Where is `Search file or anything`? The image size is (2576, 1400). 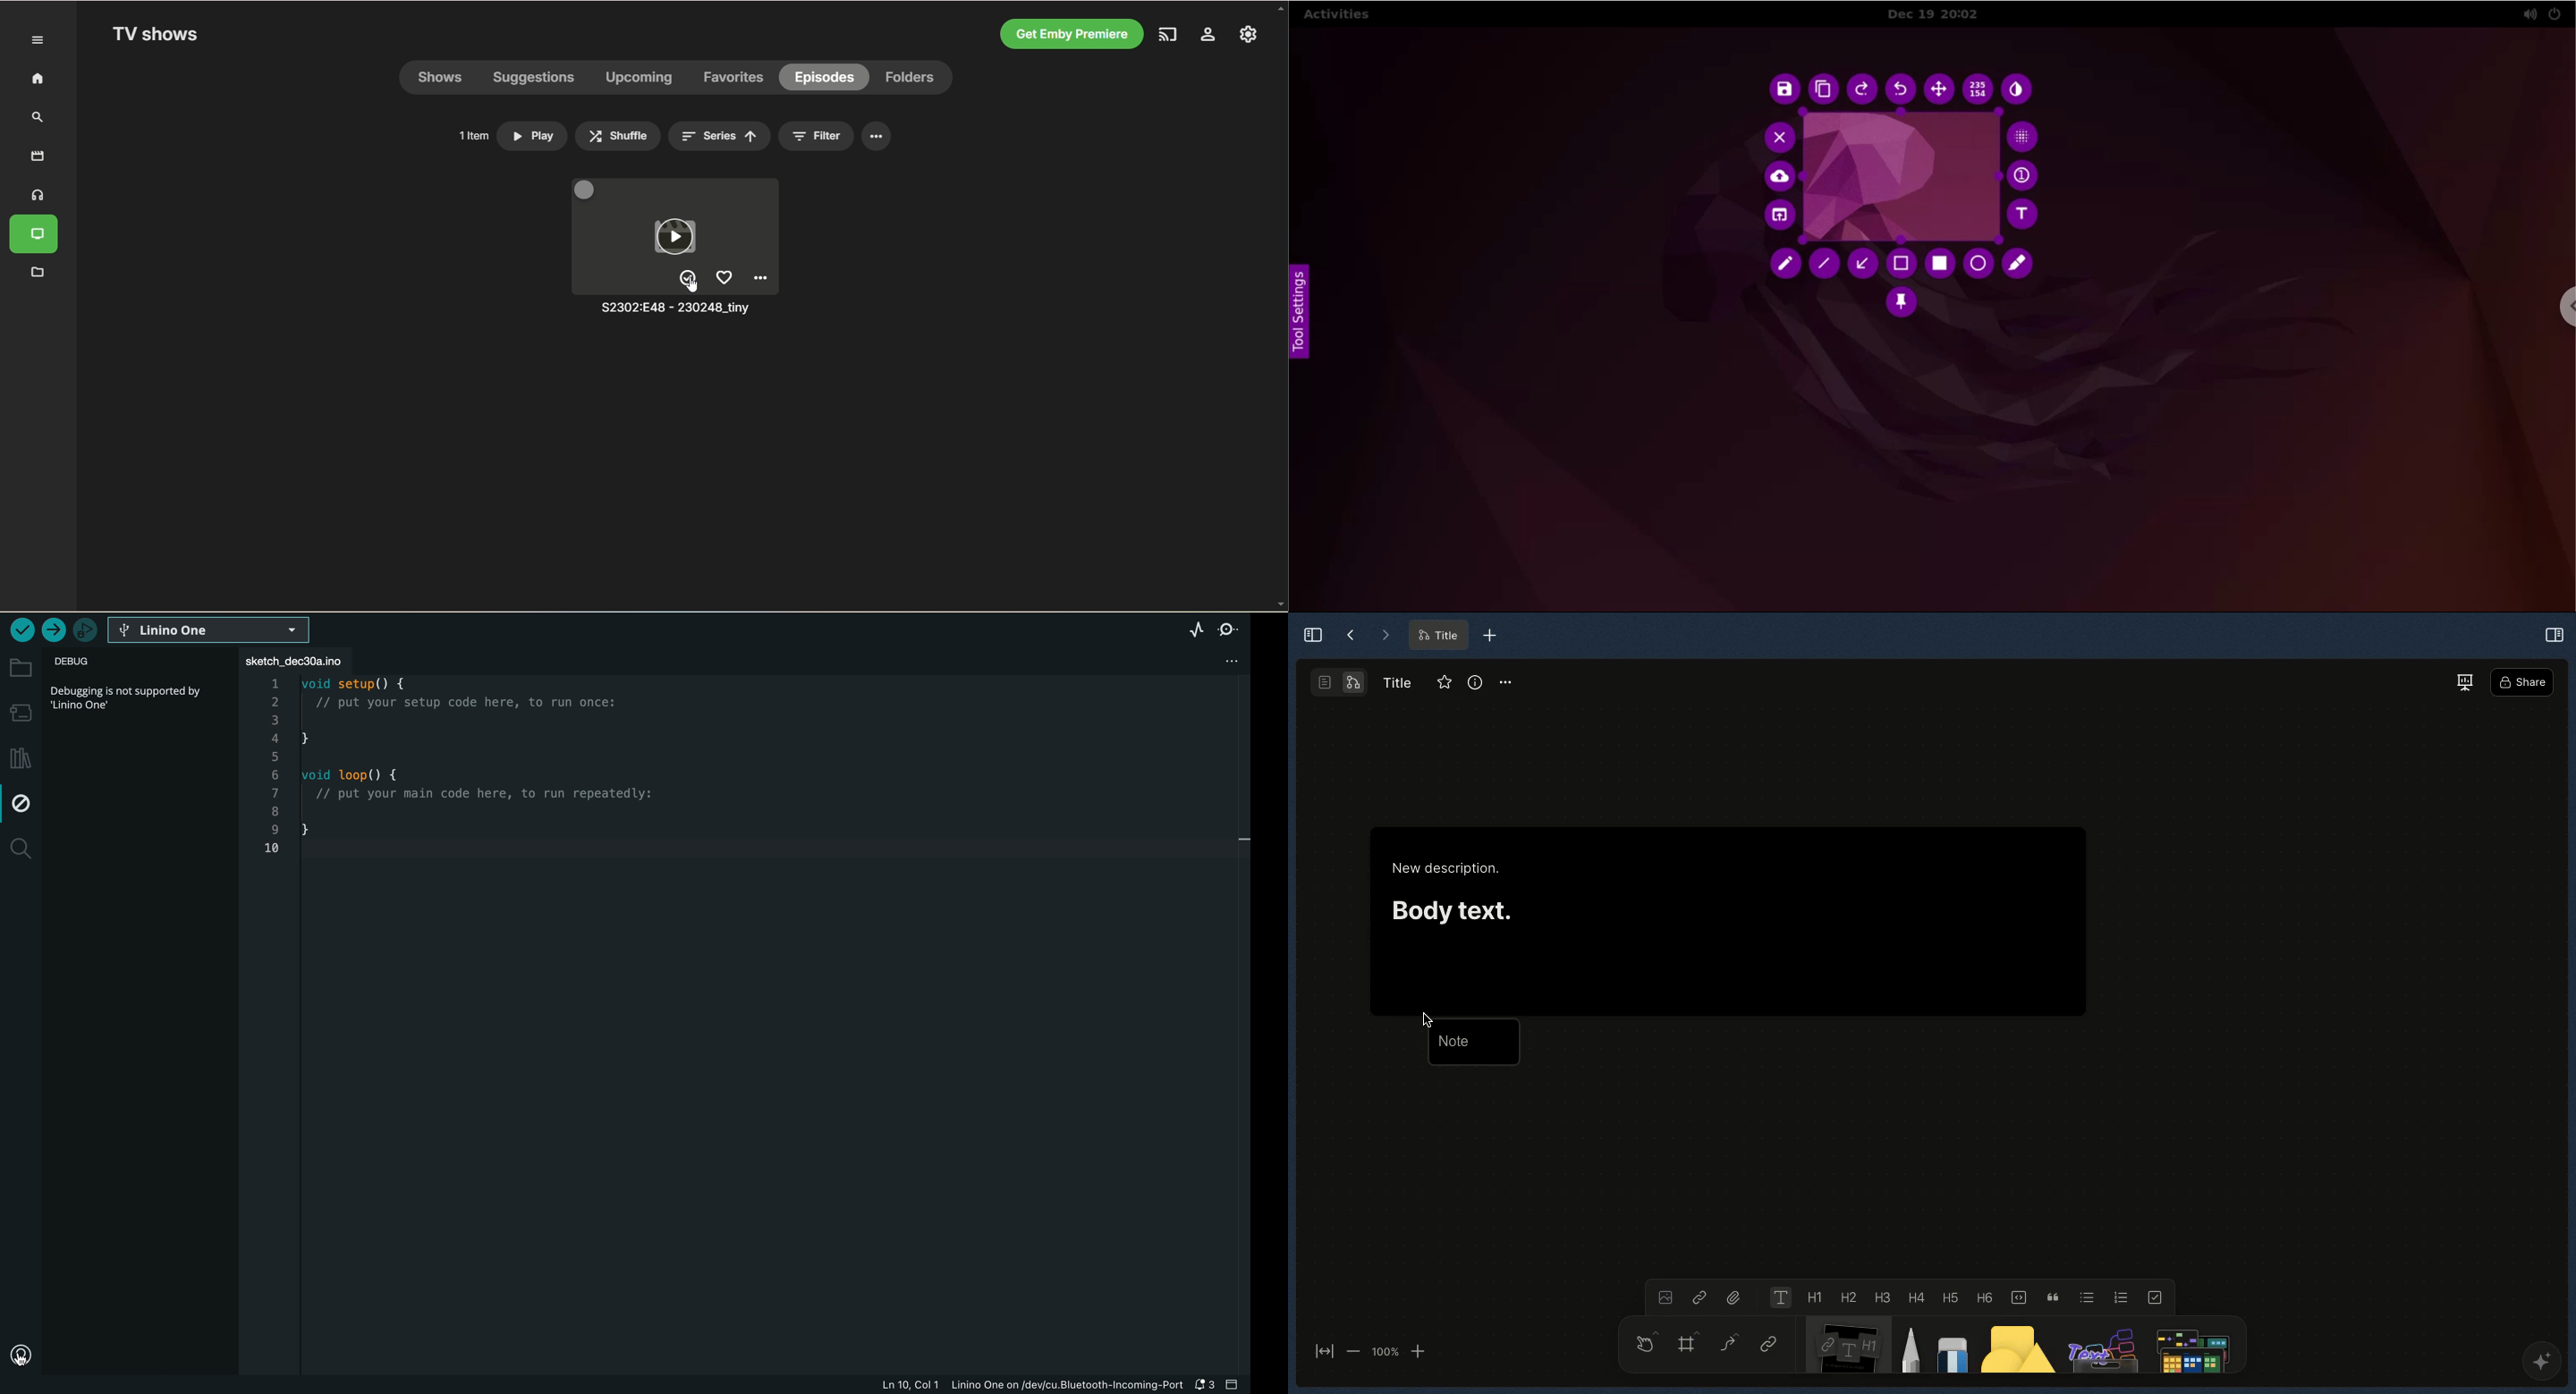 Search file or anything is located at coordinates (2190, 1346).